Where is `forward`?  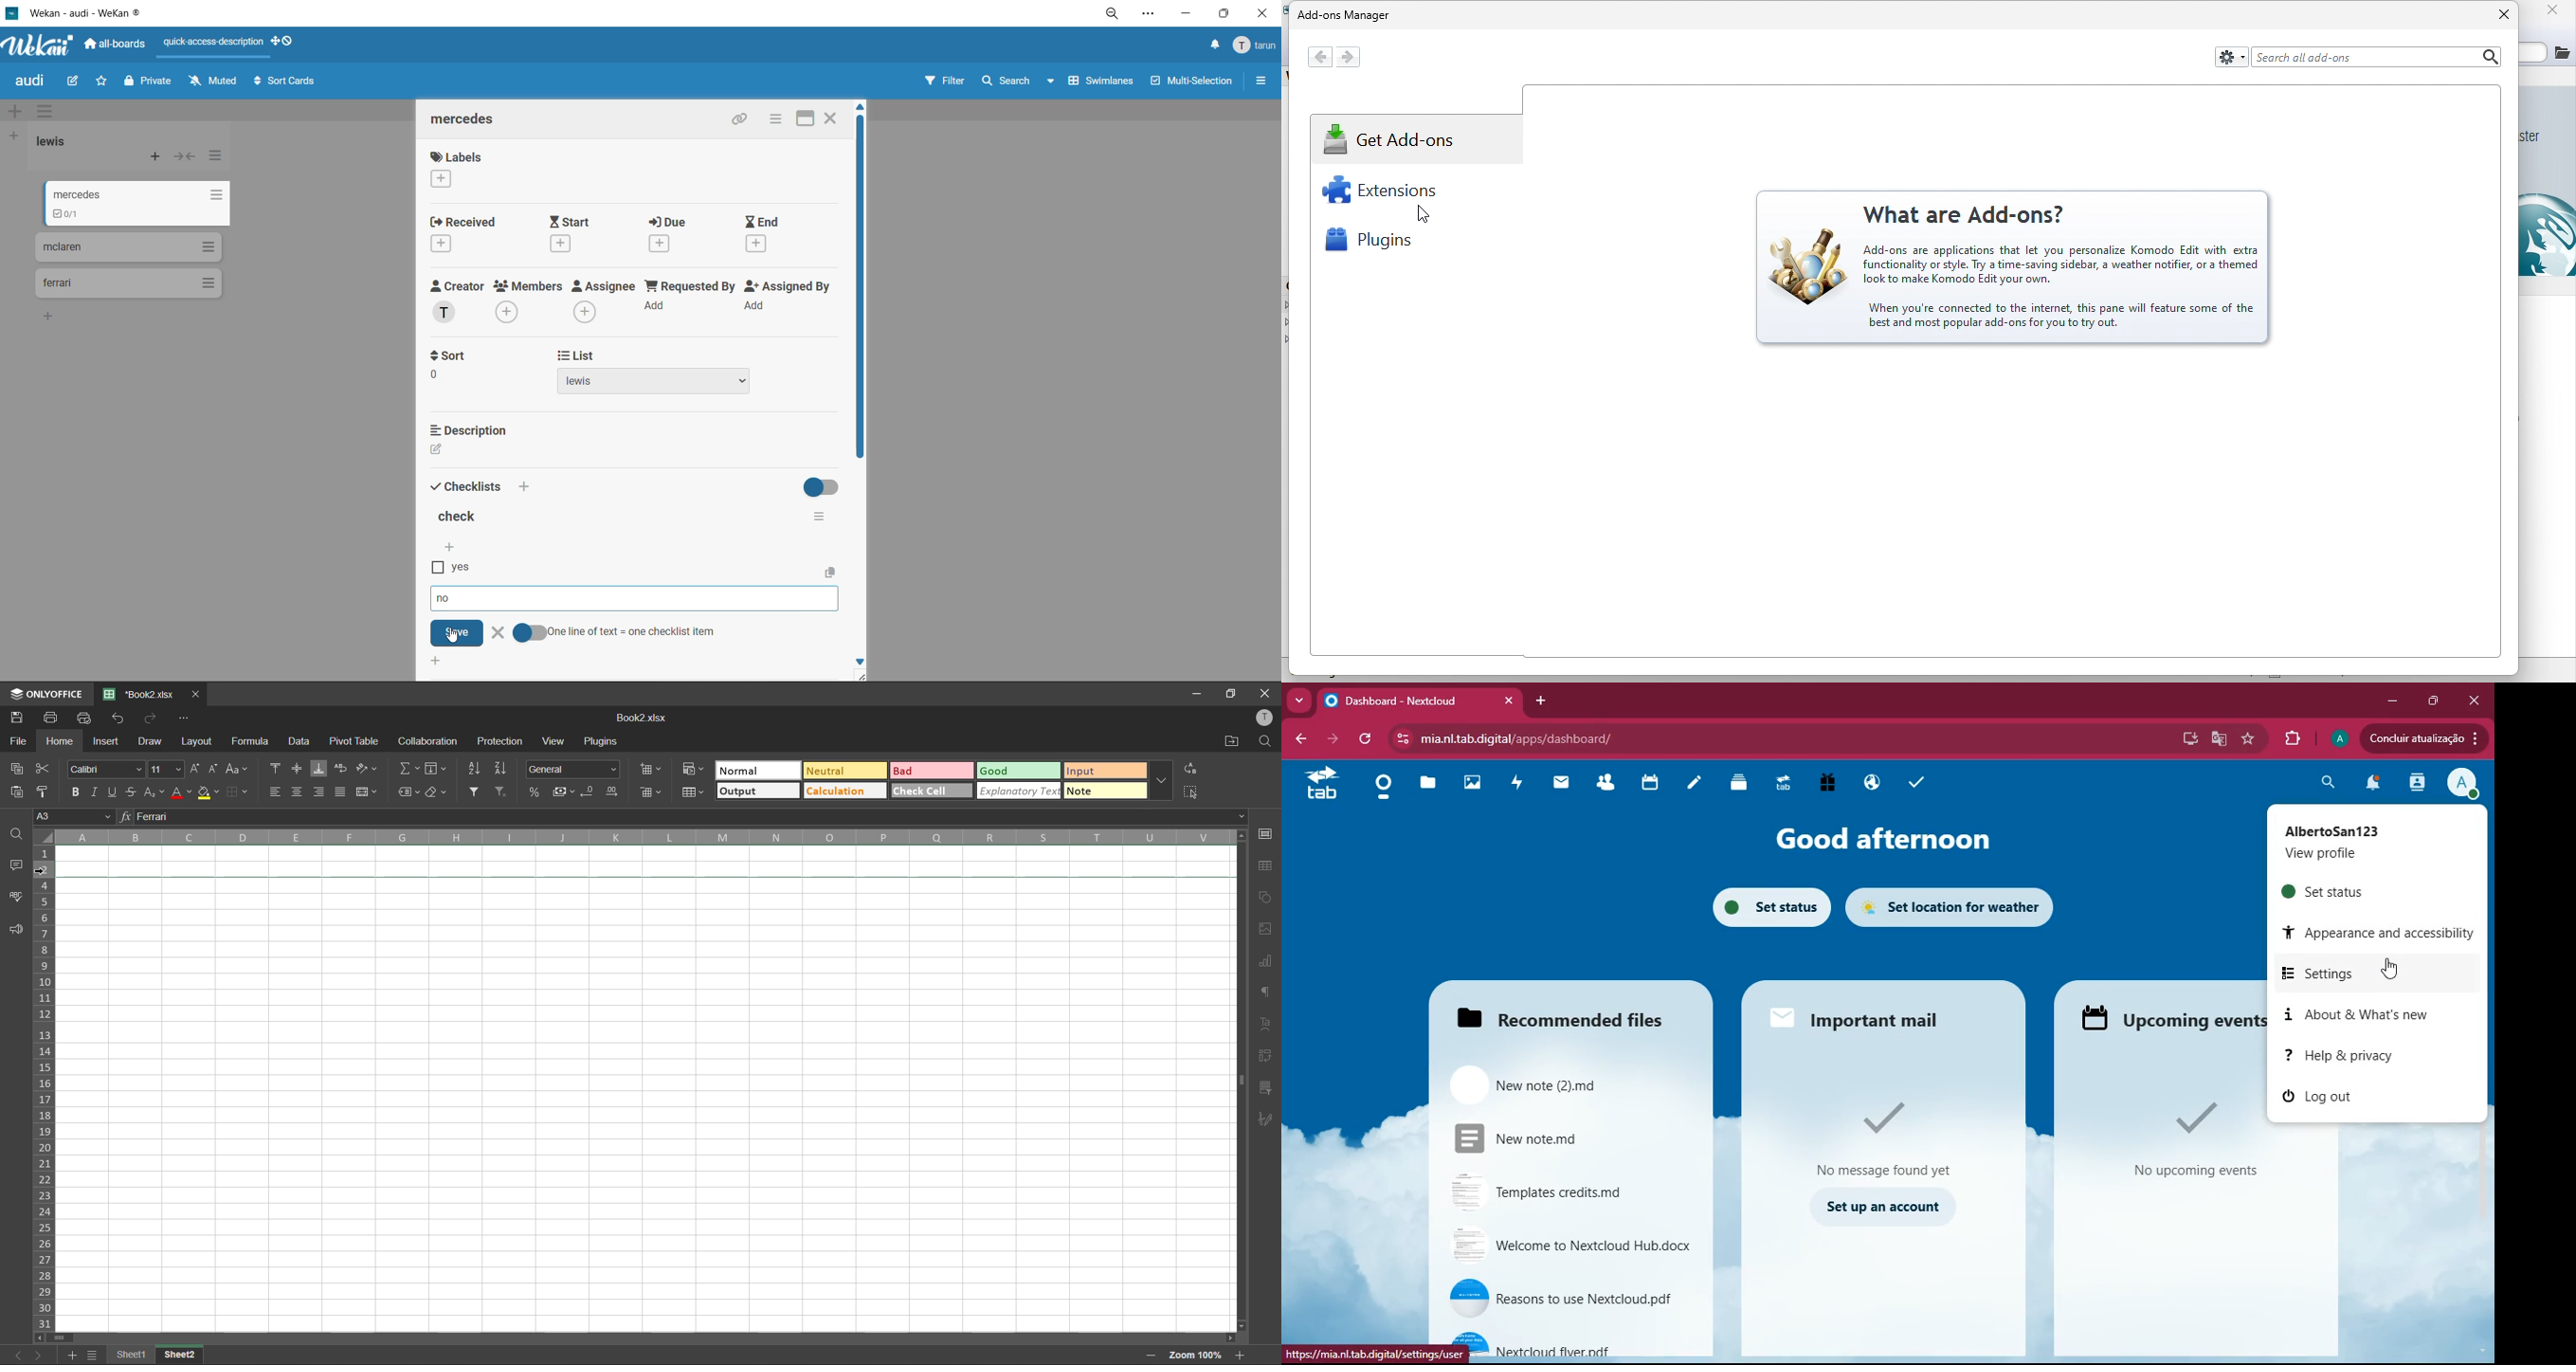
forward is located at coordinates (1336, 739).